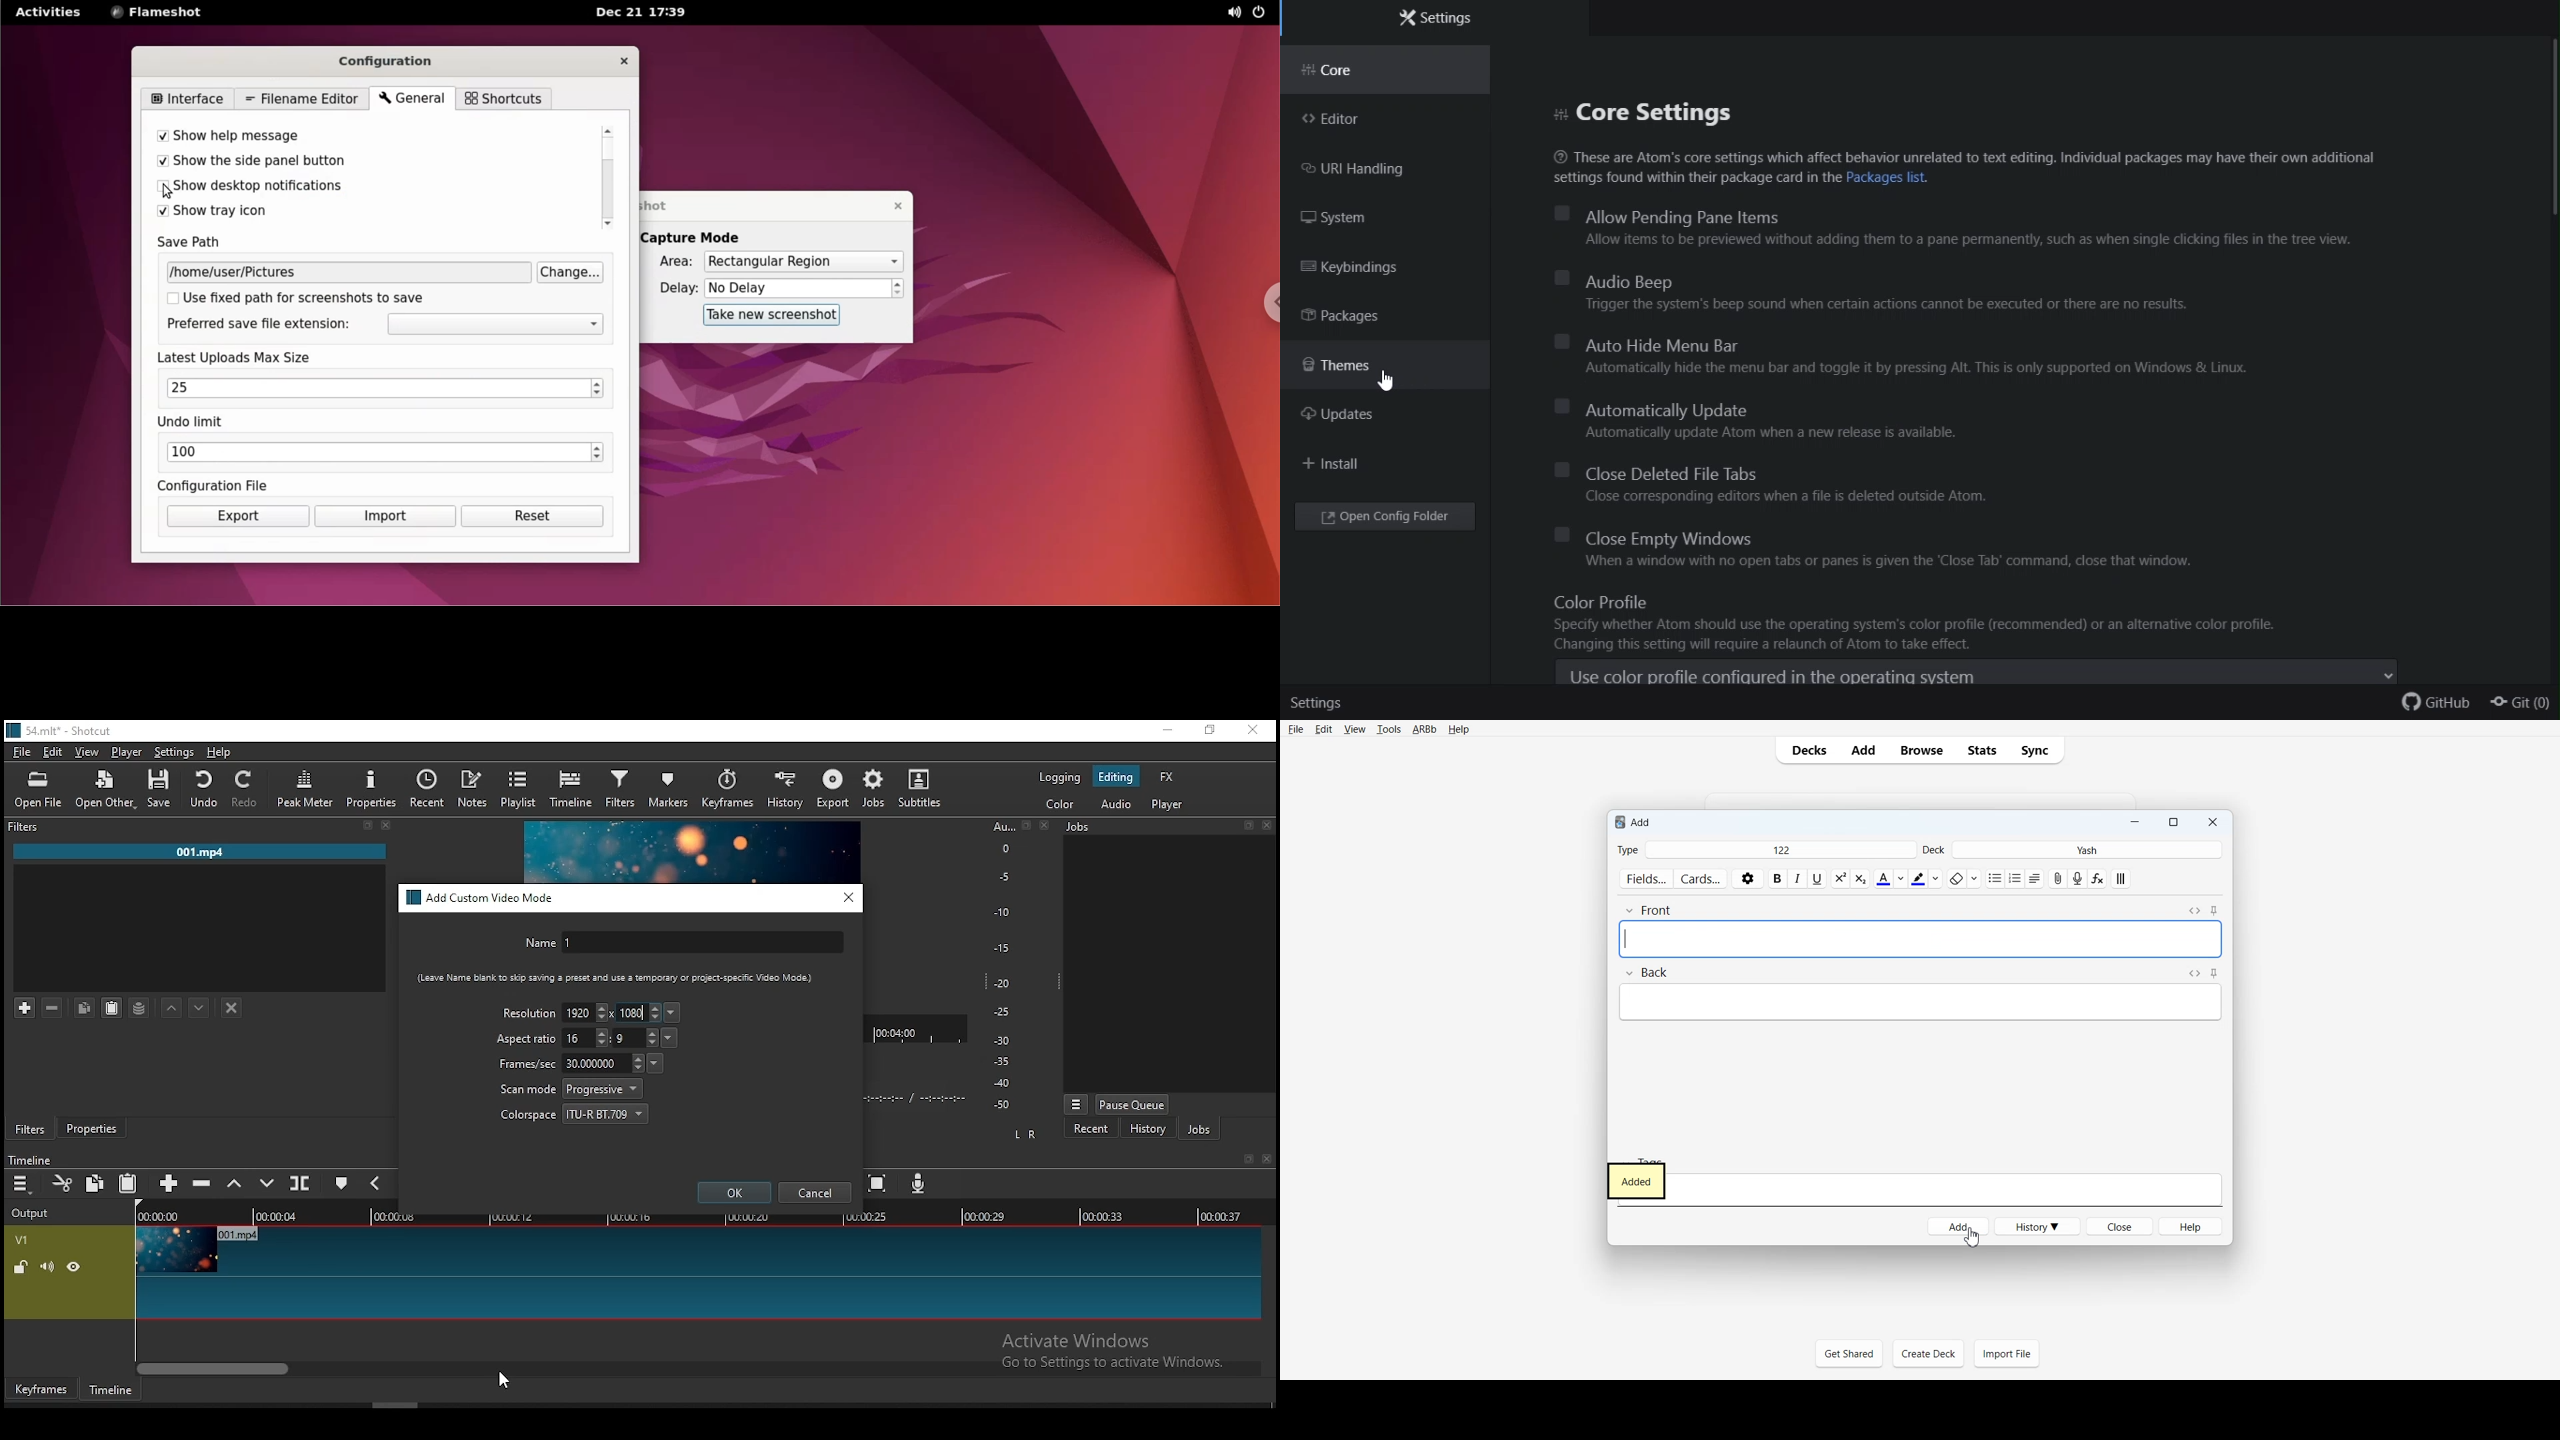 This screenshot has height=1456, width=2576. Describe the element at coordinates (1084, 1340) in the screenshot. I see `Active Windows` at that location.